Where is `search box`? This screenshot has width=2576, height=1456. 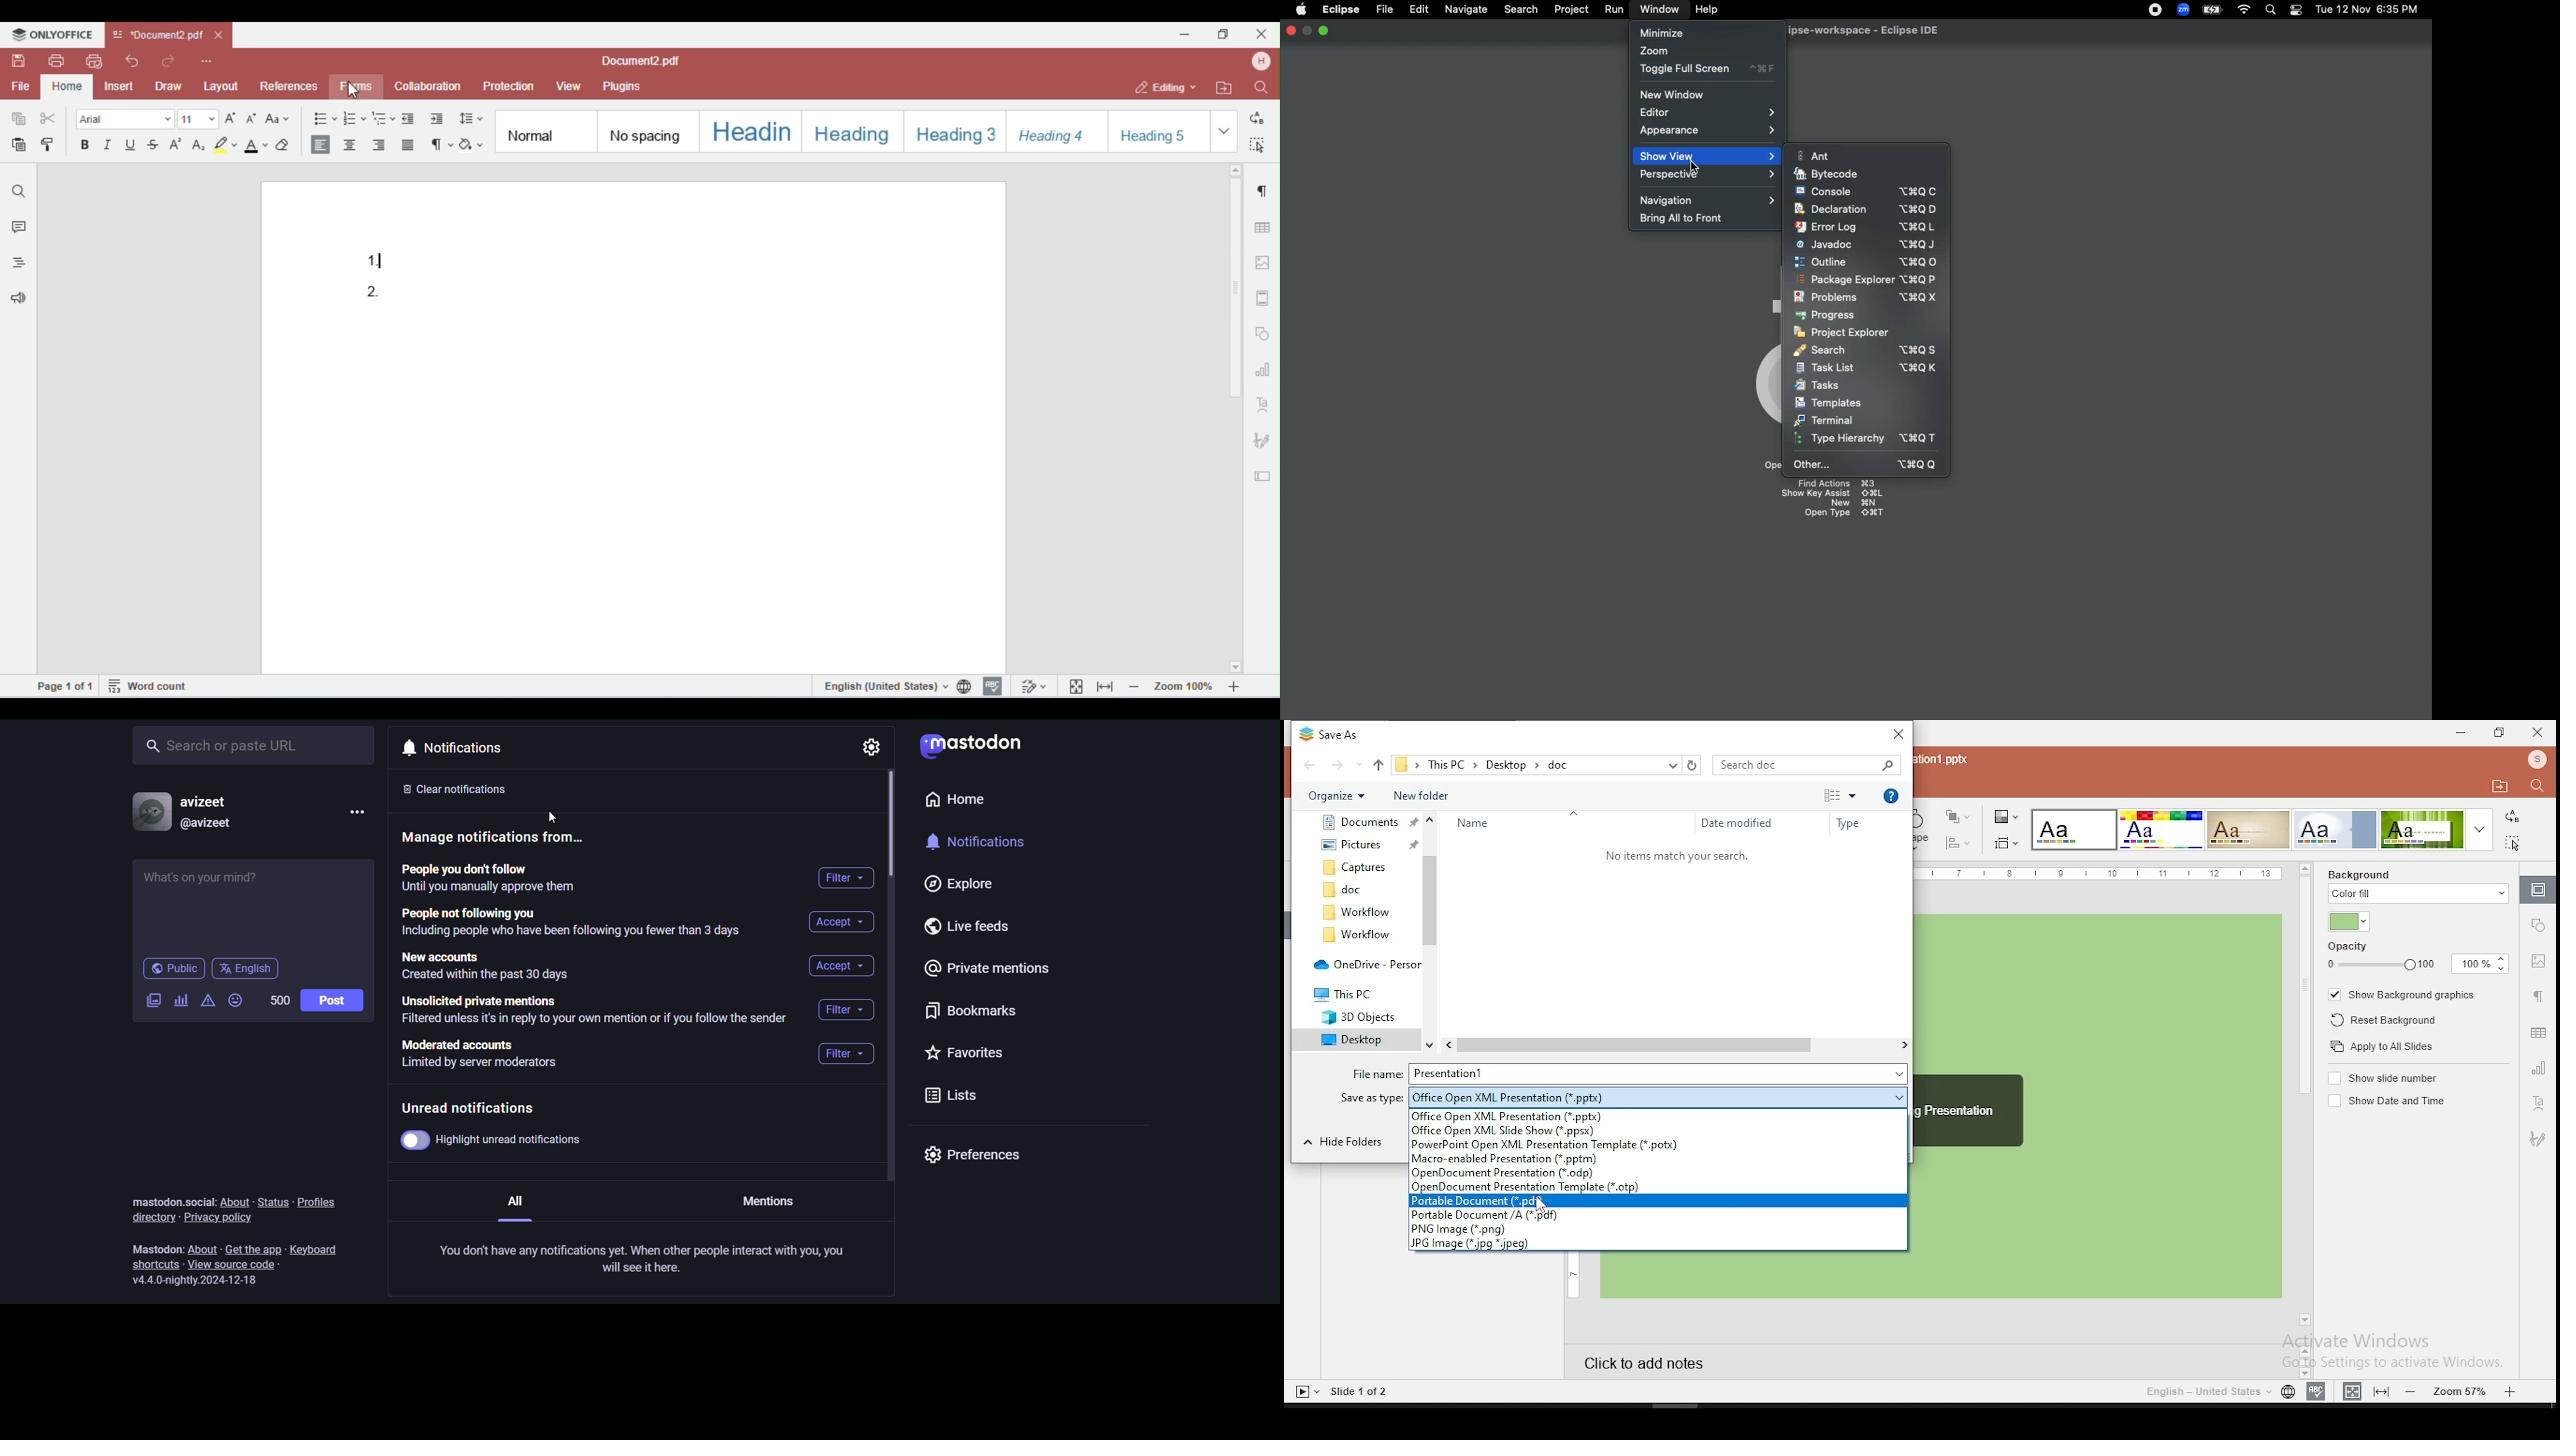
search box is located at coordinates (1808, 765).